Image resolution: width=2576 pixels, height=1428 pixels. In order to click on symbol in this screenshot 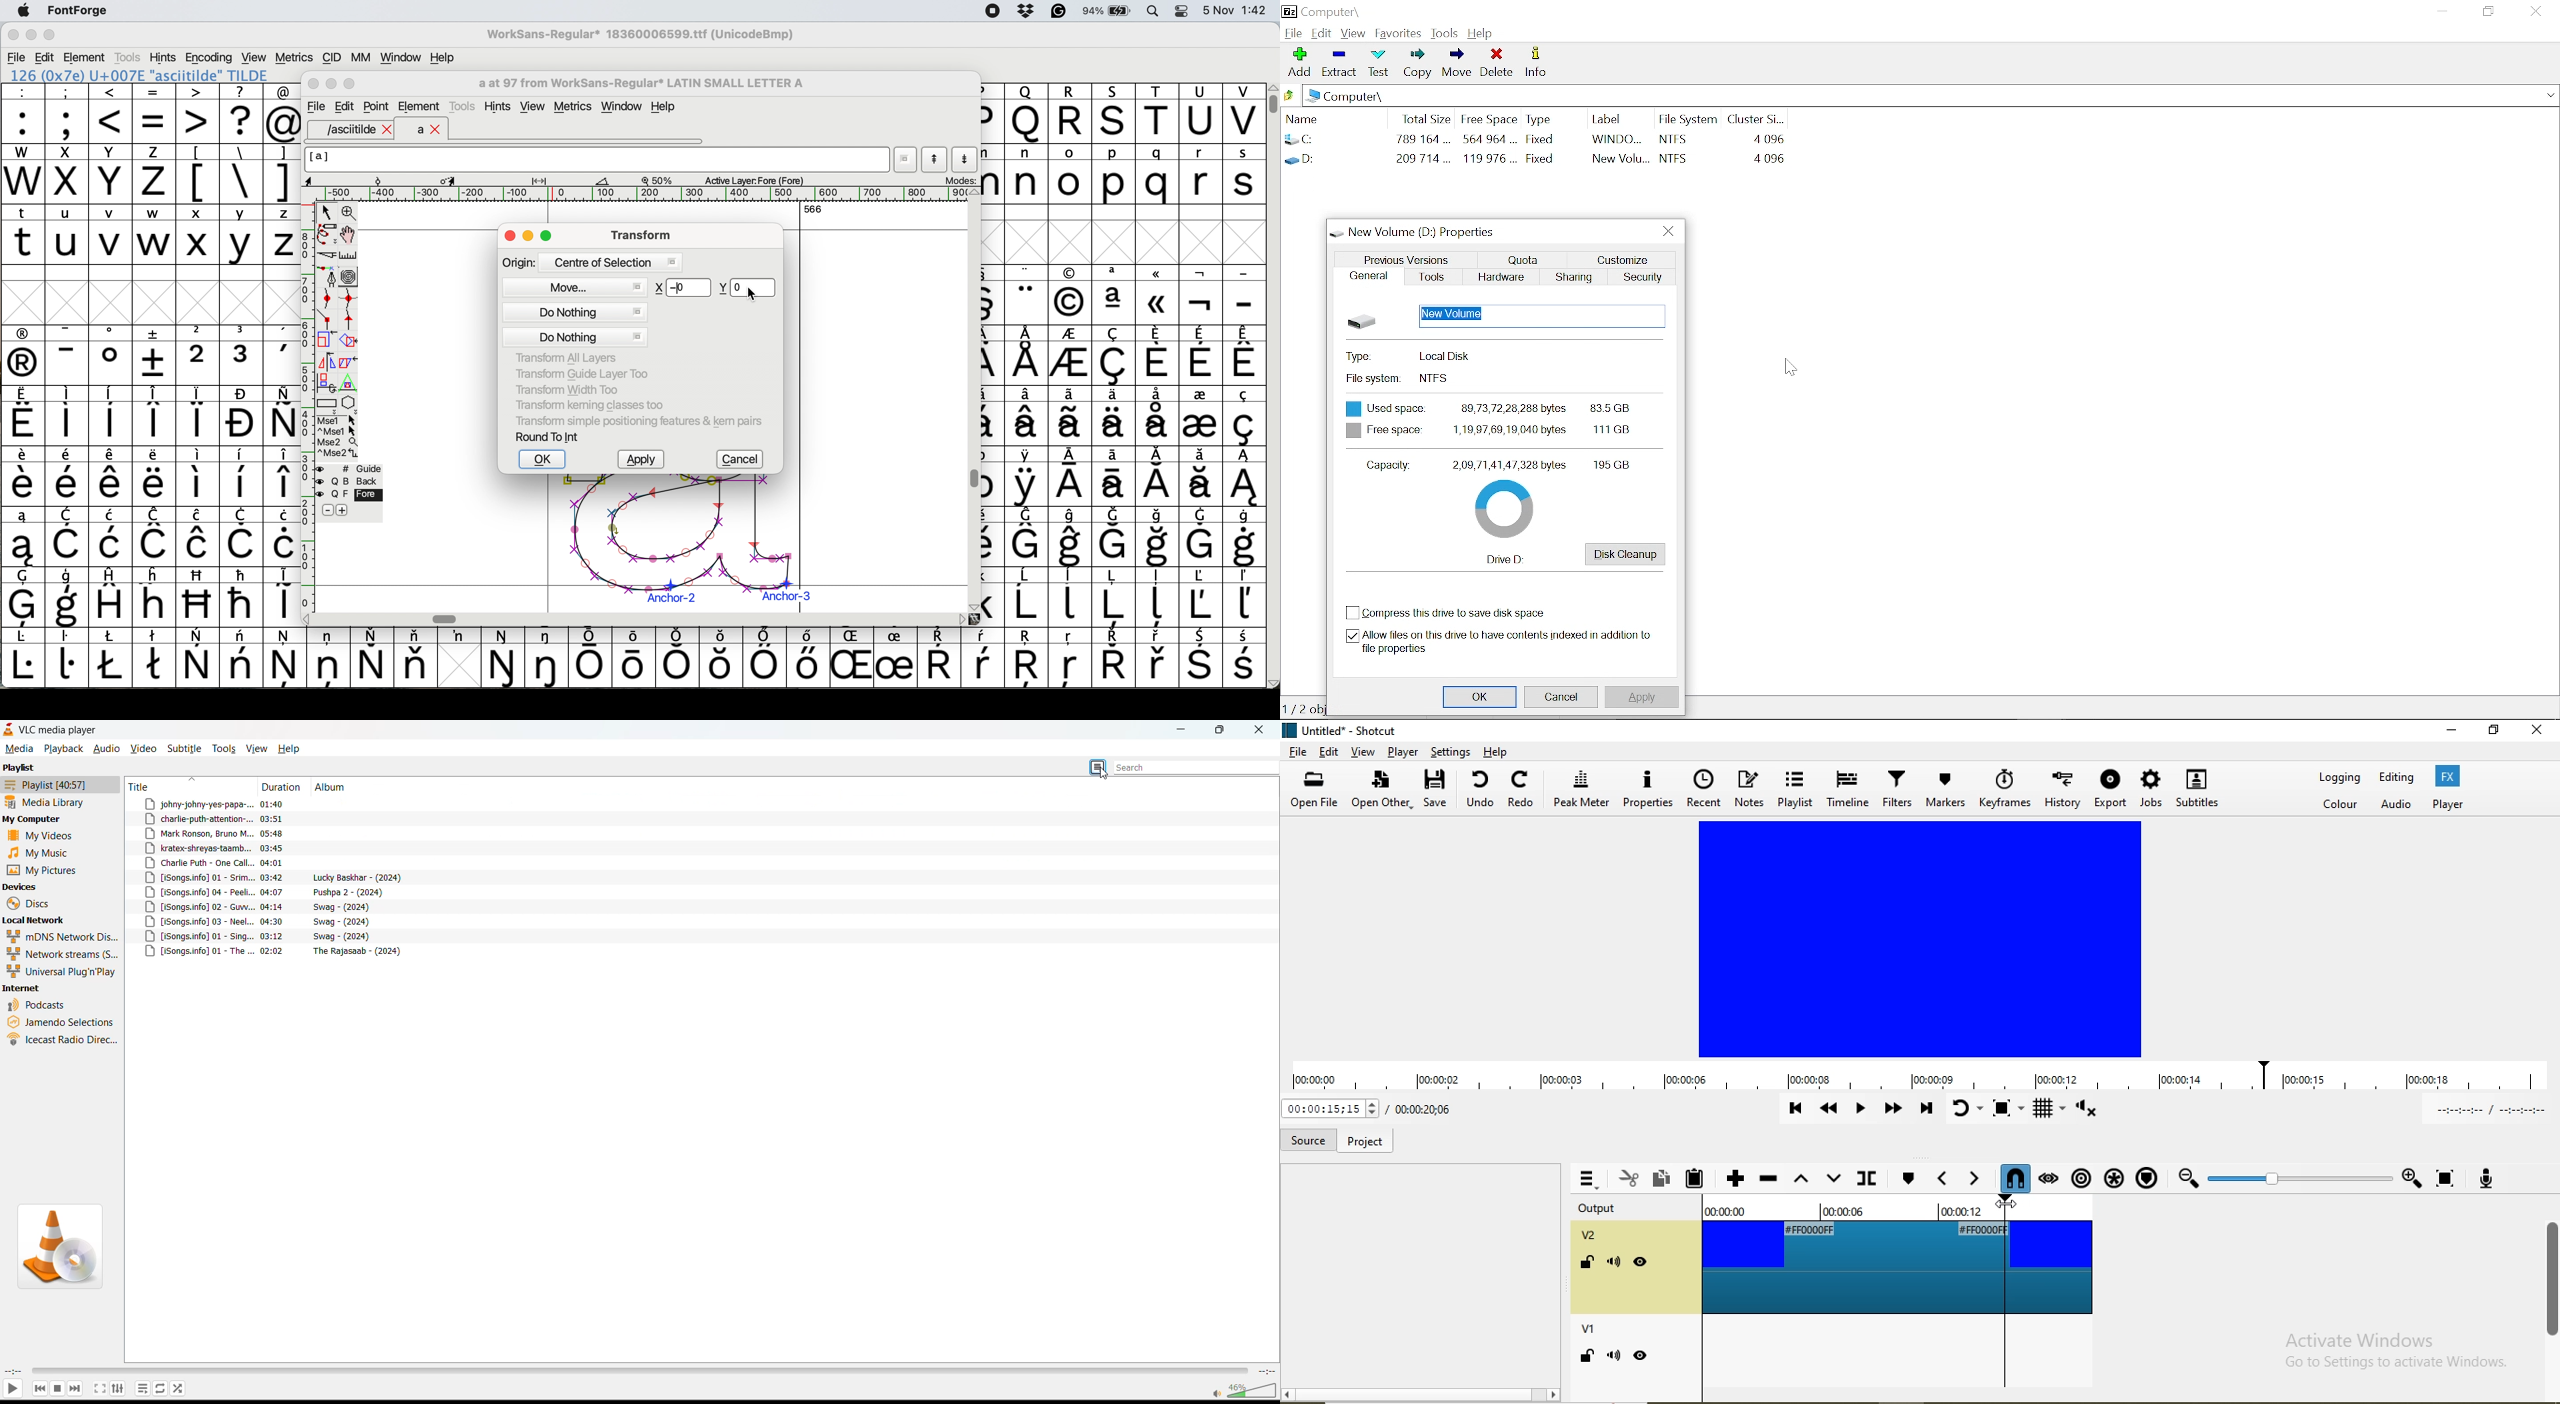, I will do `click(154, 477)`.